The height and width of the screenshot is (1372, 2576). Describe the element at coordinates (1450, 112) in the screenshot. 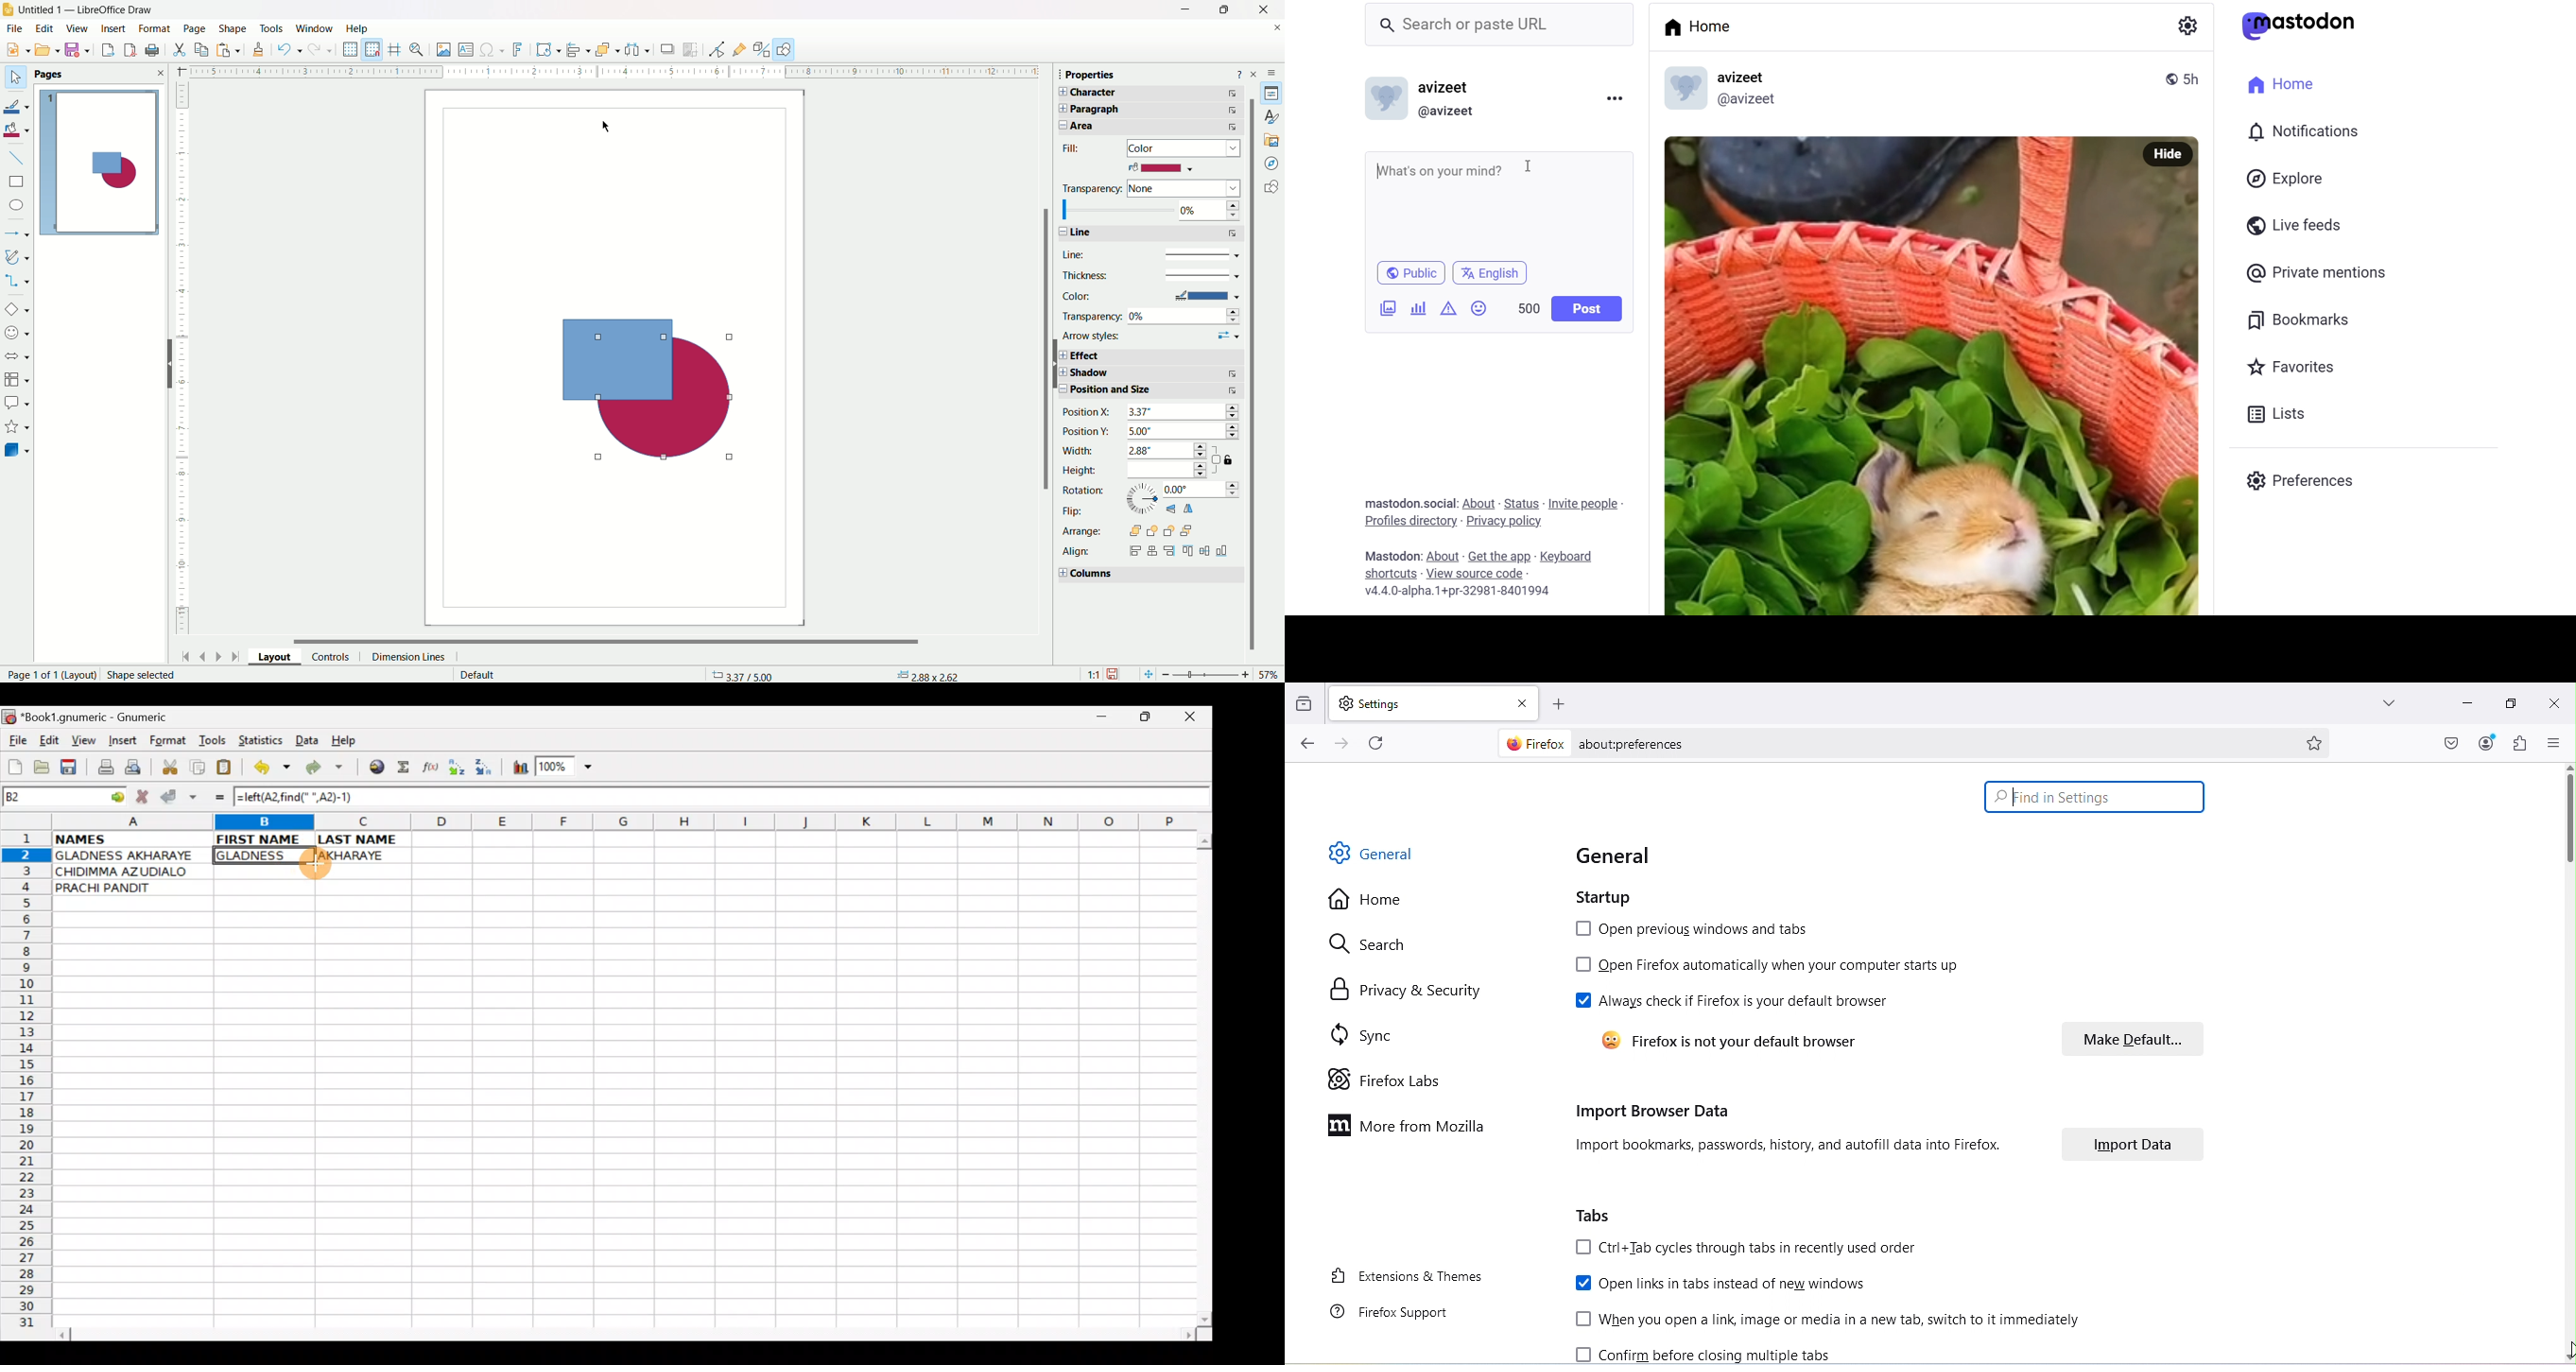

I see `id` at that location.